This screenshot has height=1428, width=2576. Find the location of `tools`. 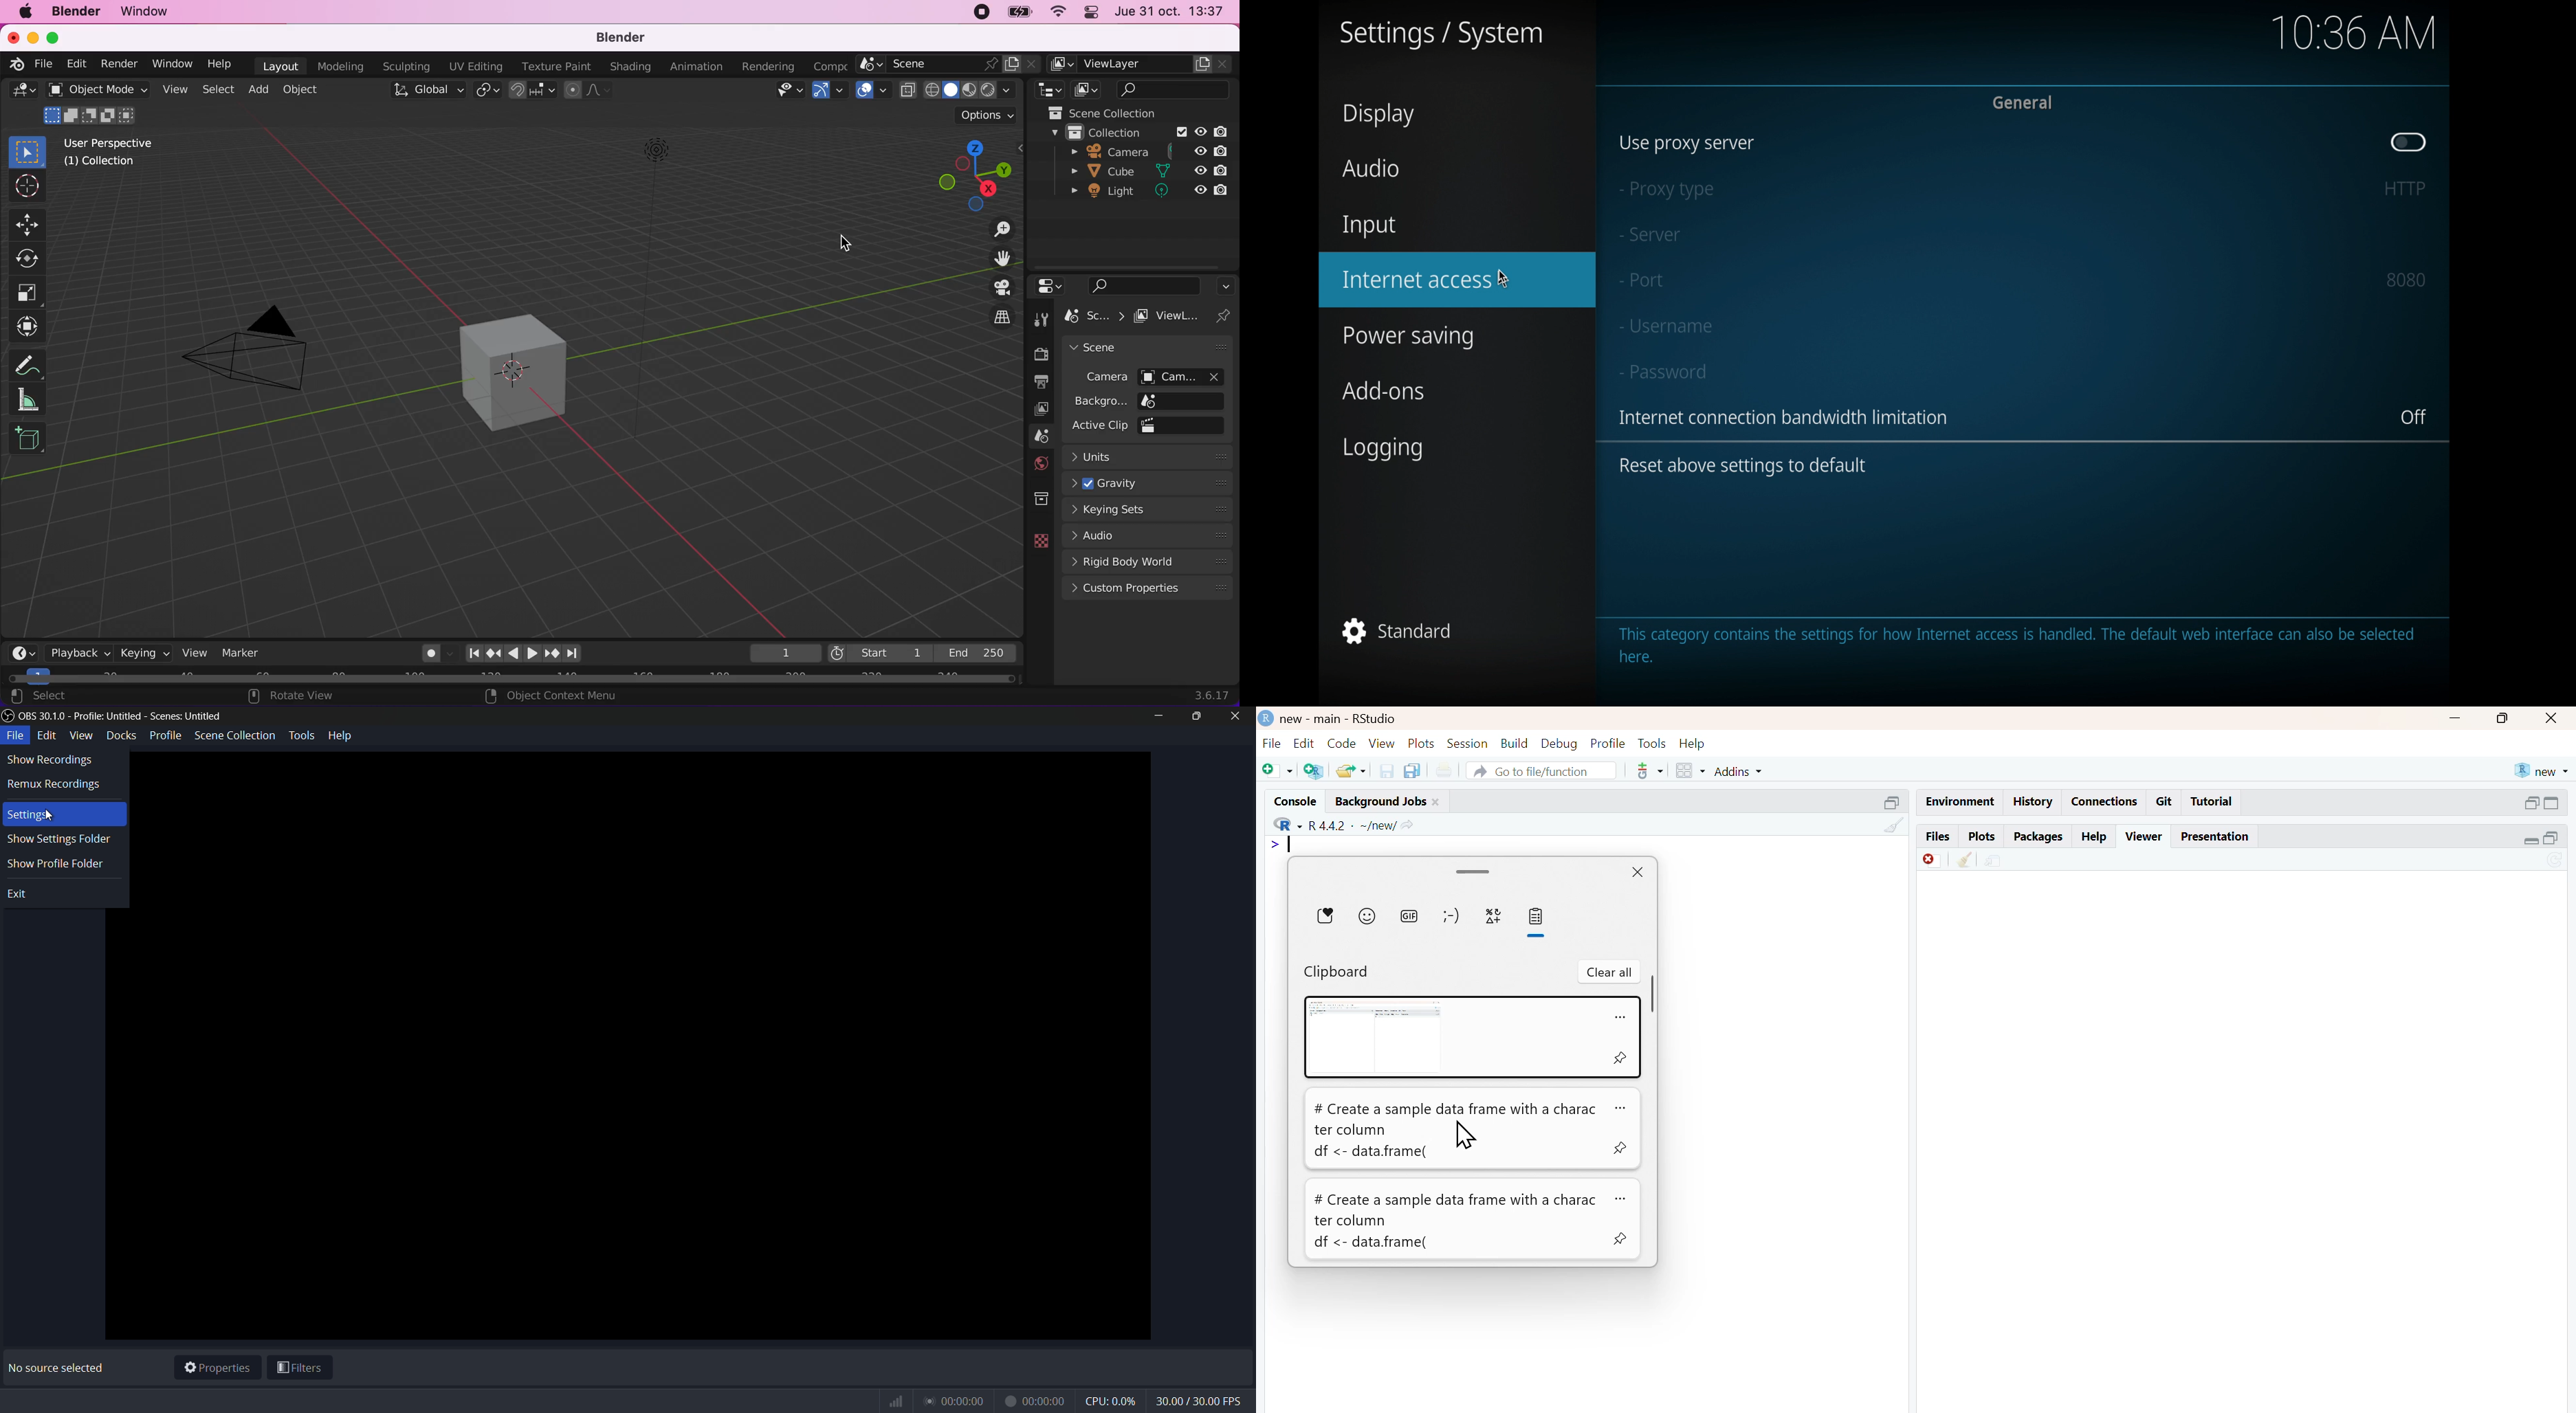

tools is located at coordinates (1651, 770).